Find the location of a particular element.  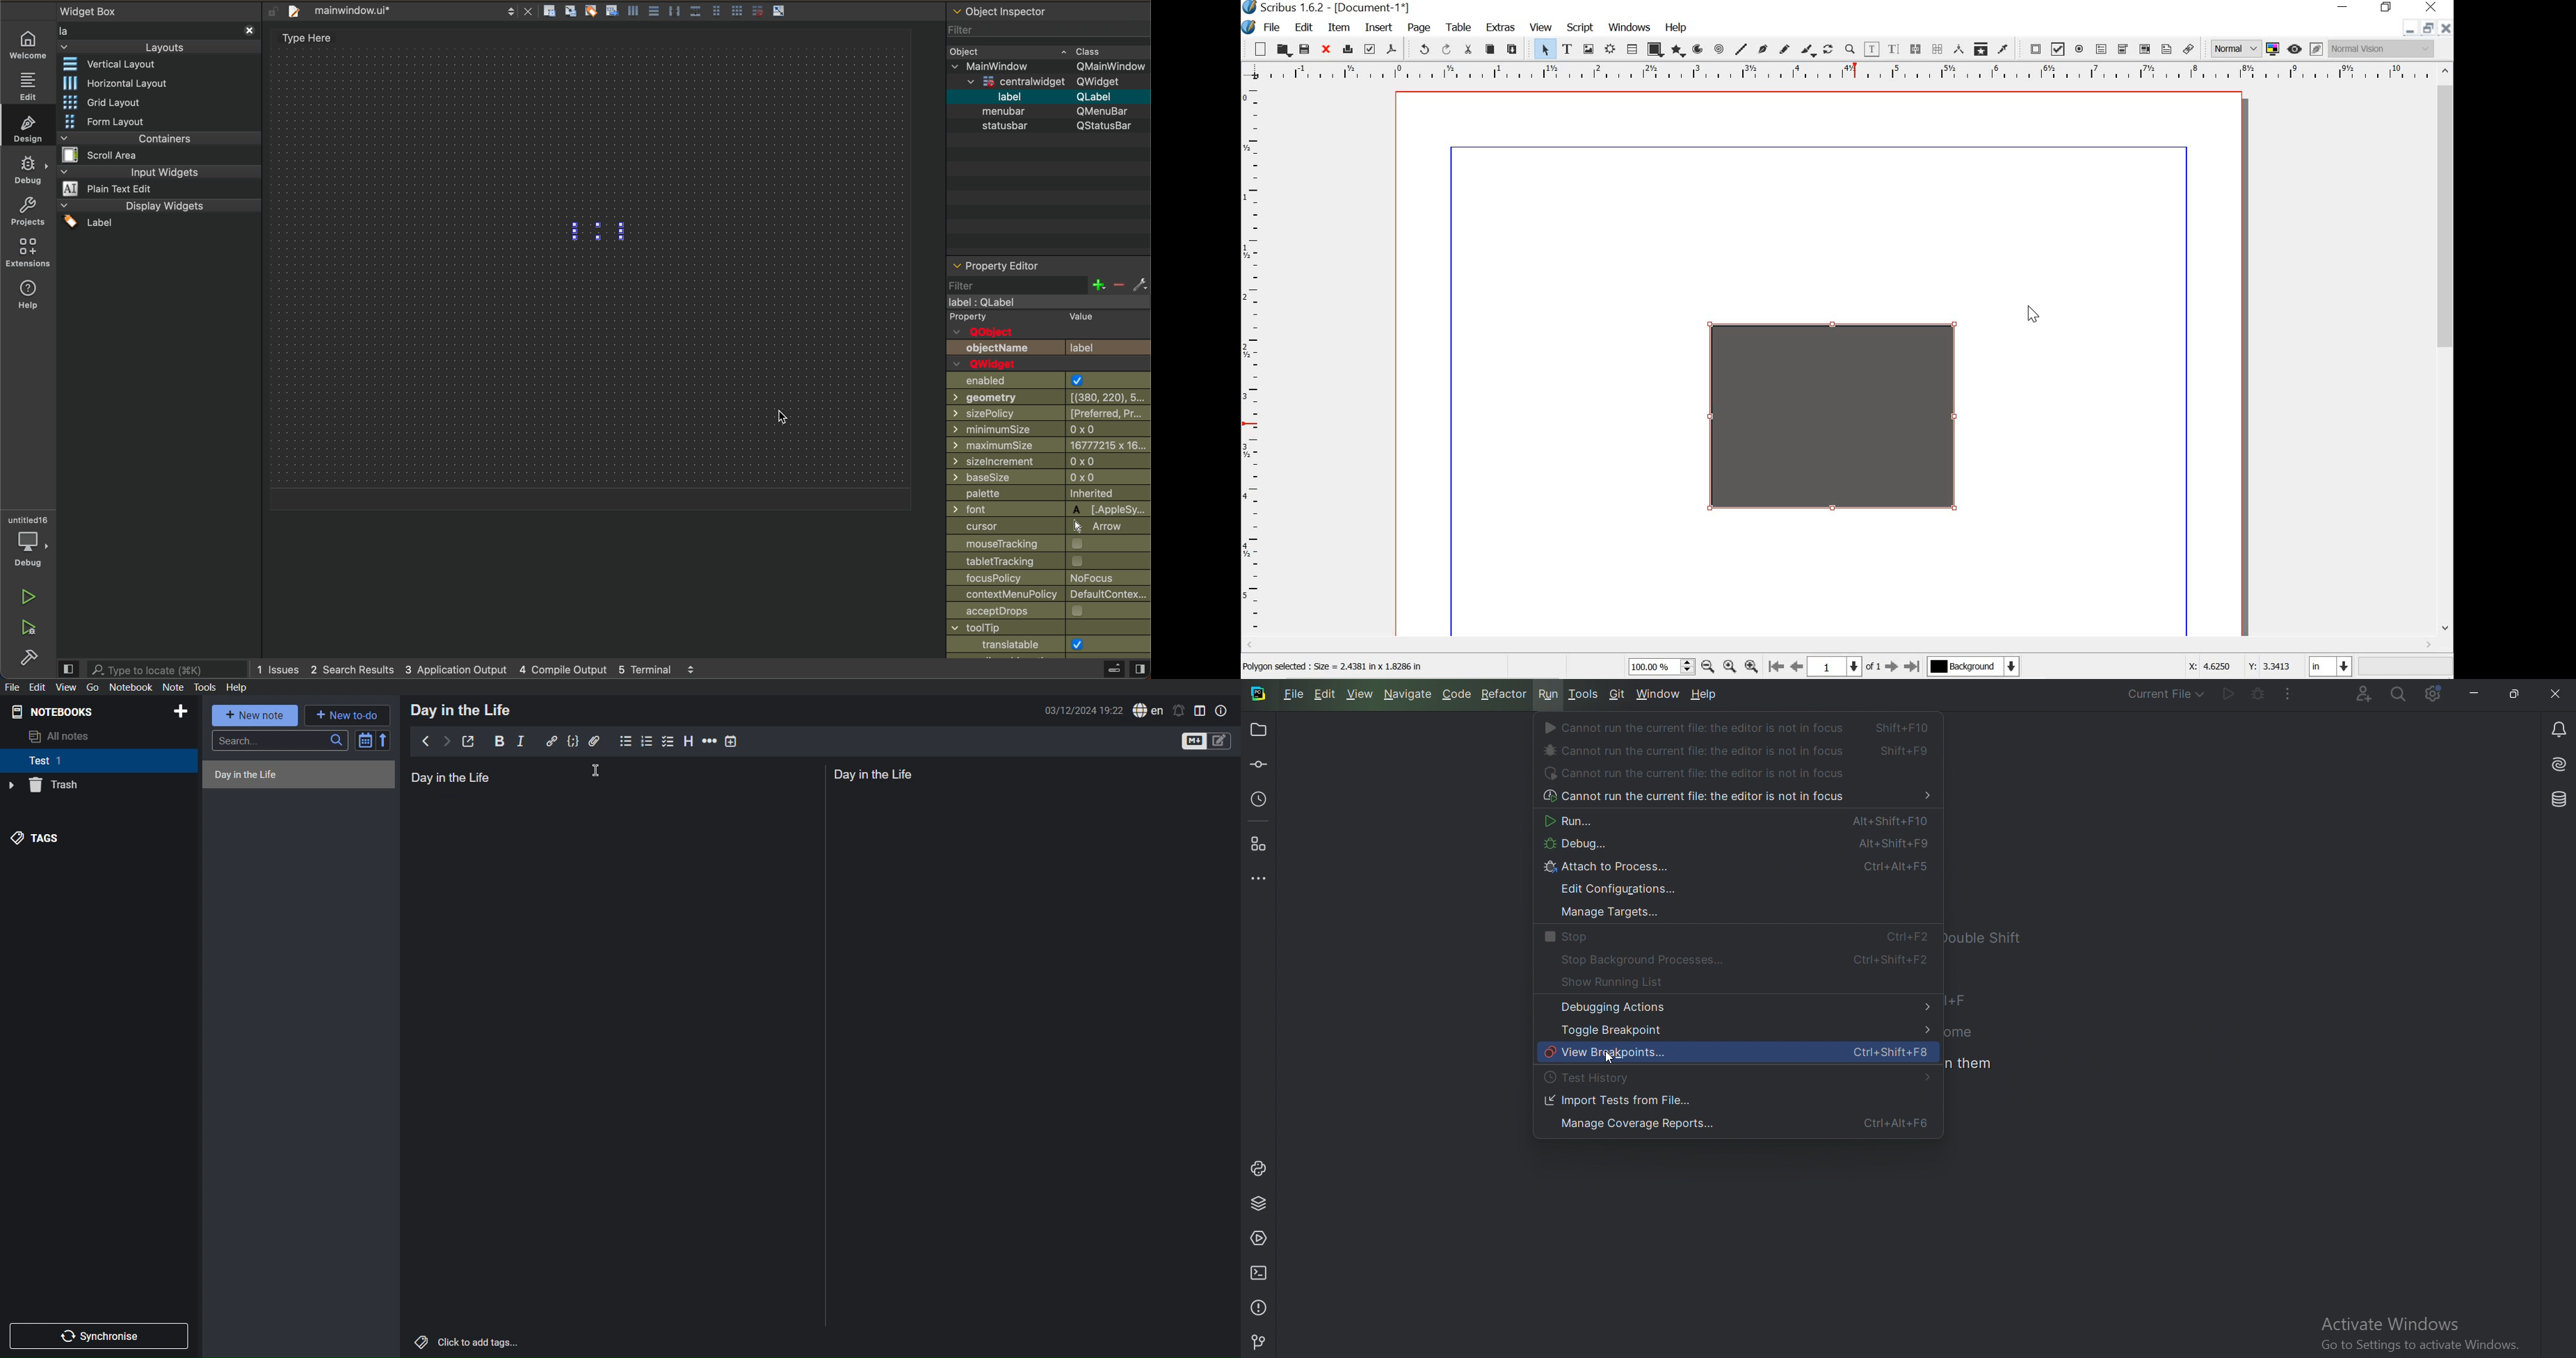

minimize is located at coordinates (2409, 30).